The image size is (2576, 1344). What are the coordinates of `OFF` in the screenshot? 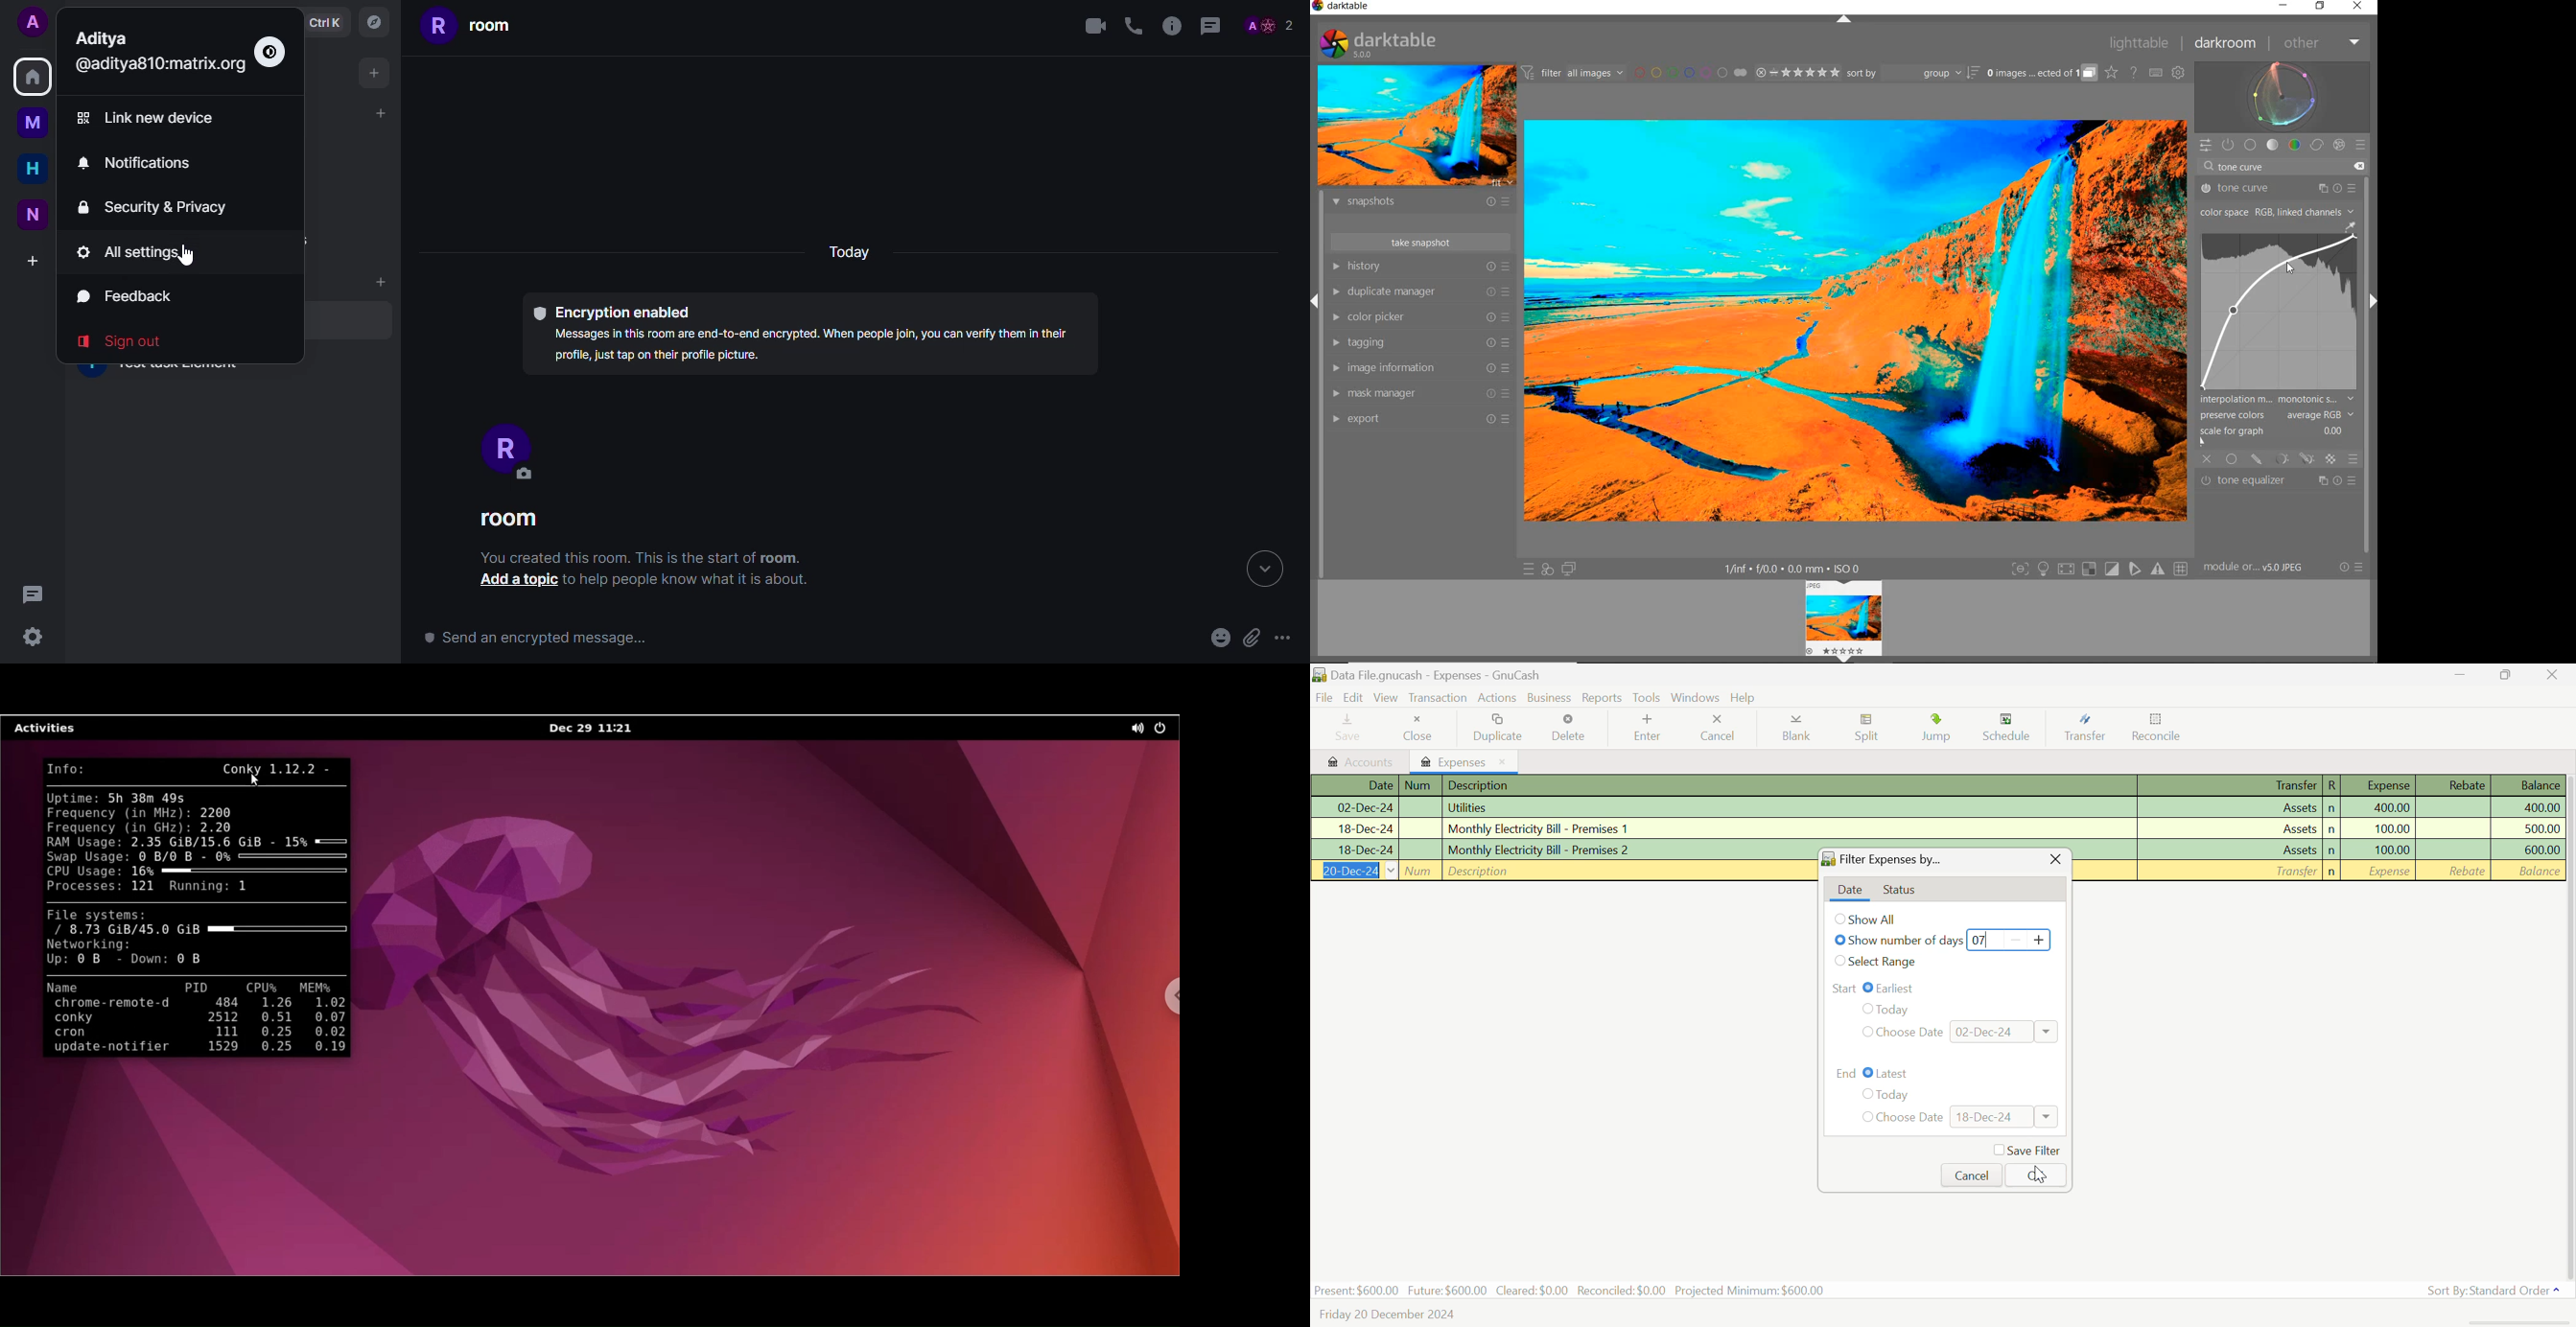 It's located at (2207, 459).